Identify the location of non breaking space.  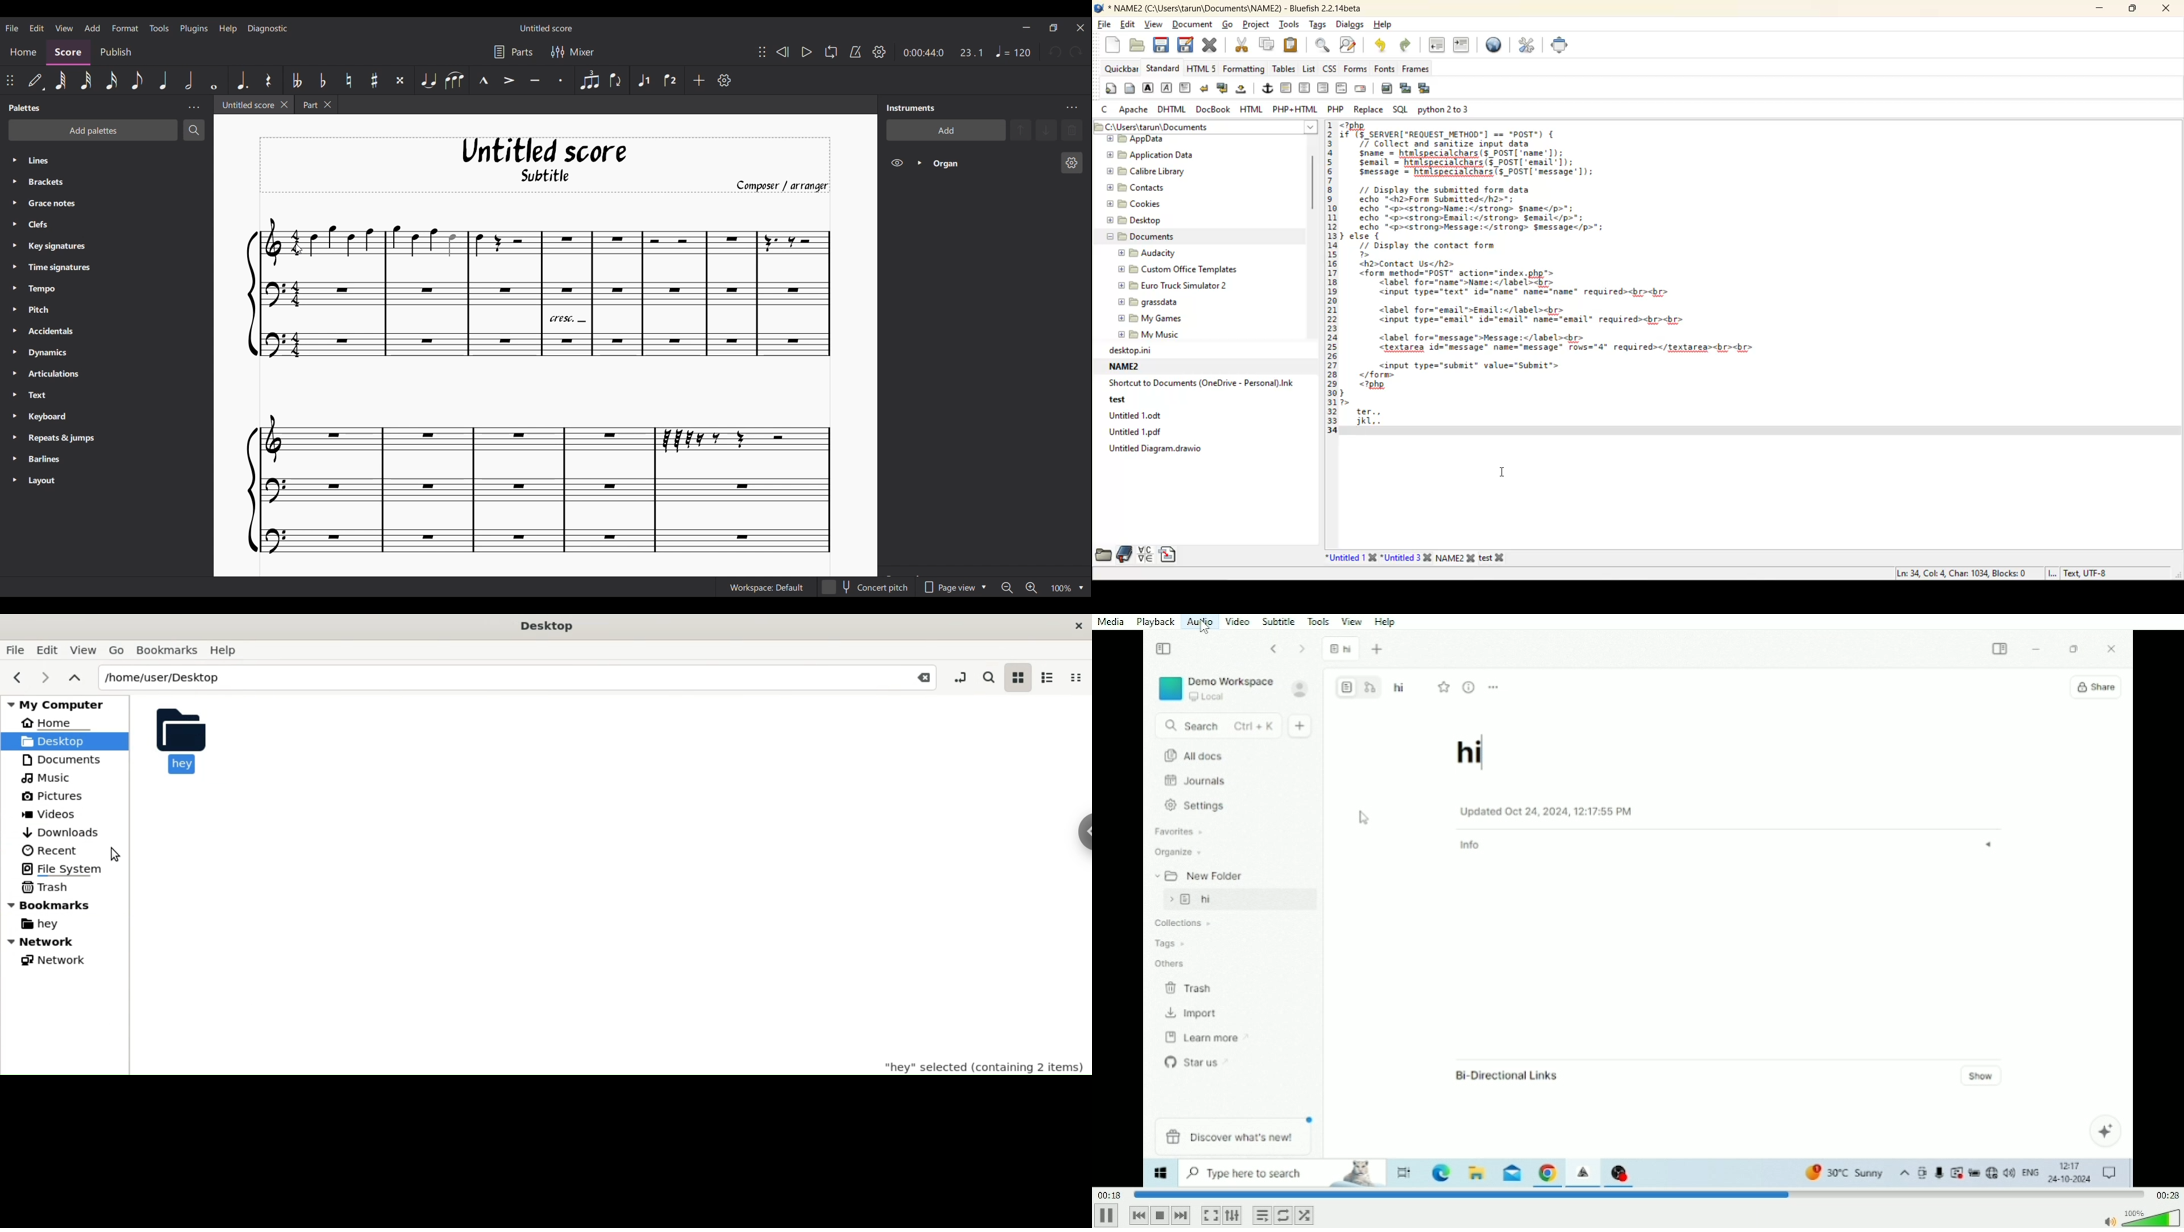
(1244, 91).